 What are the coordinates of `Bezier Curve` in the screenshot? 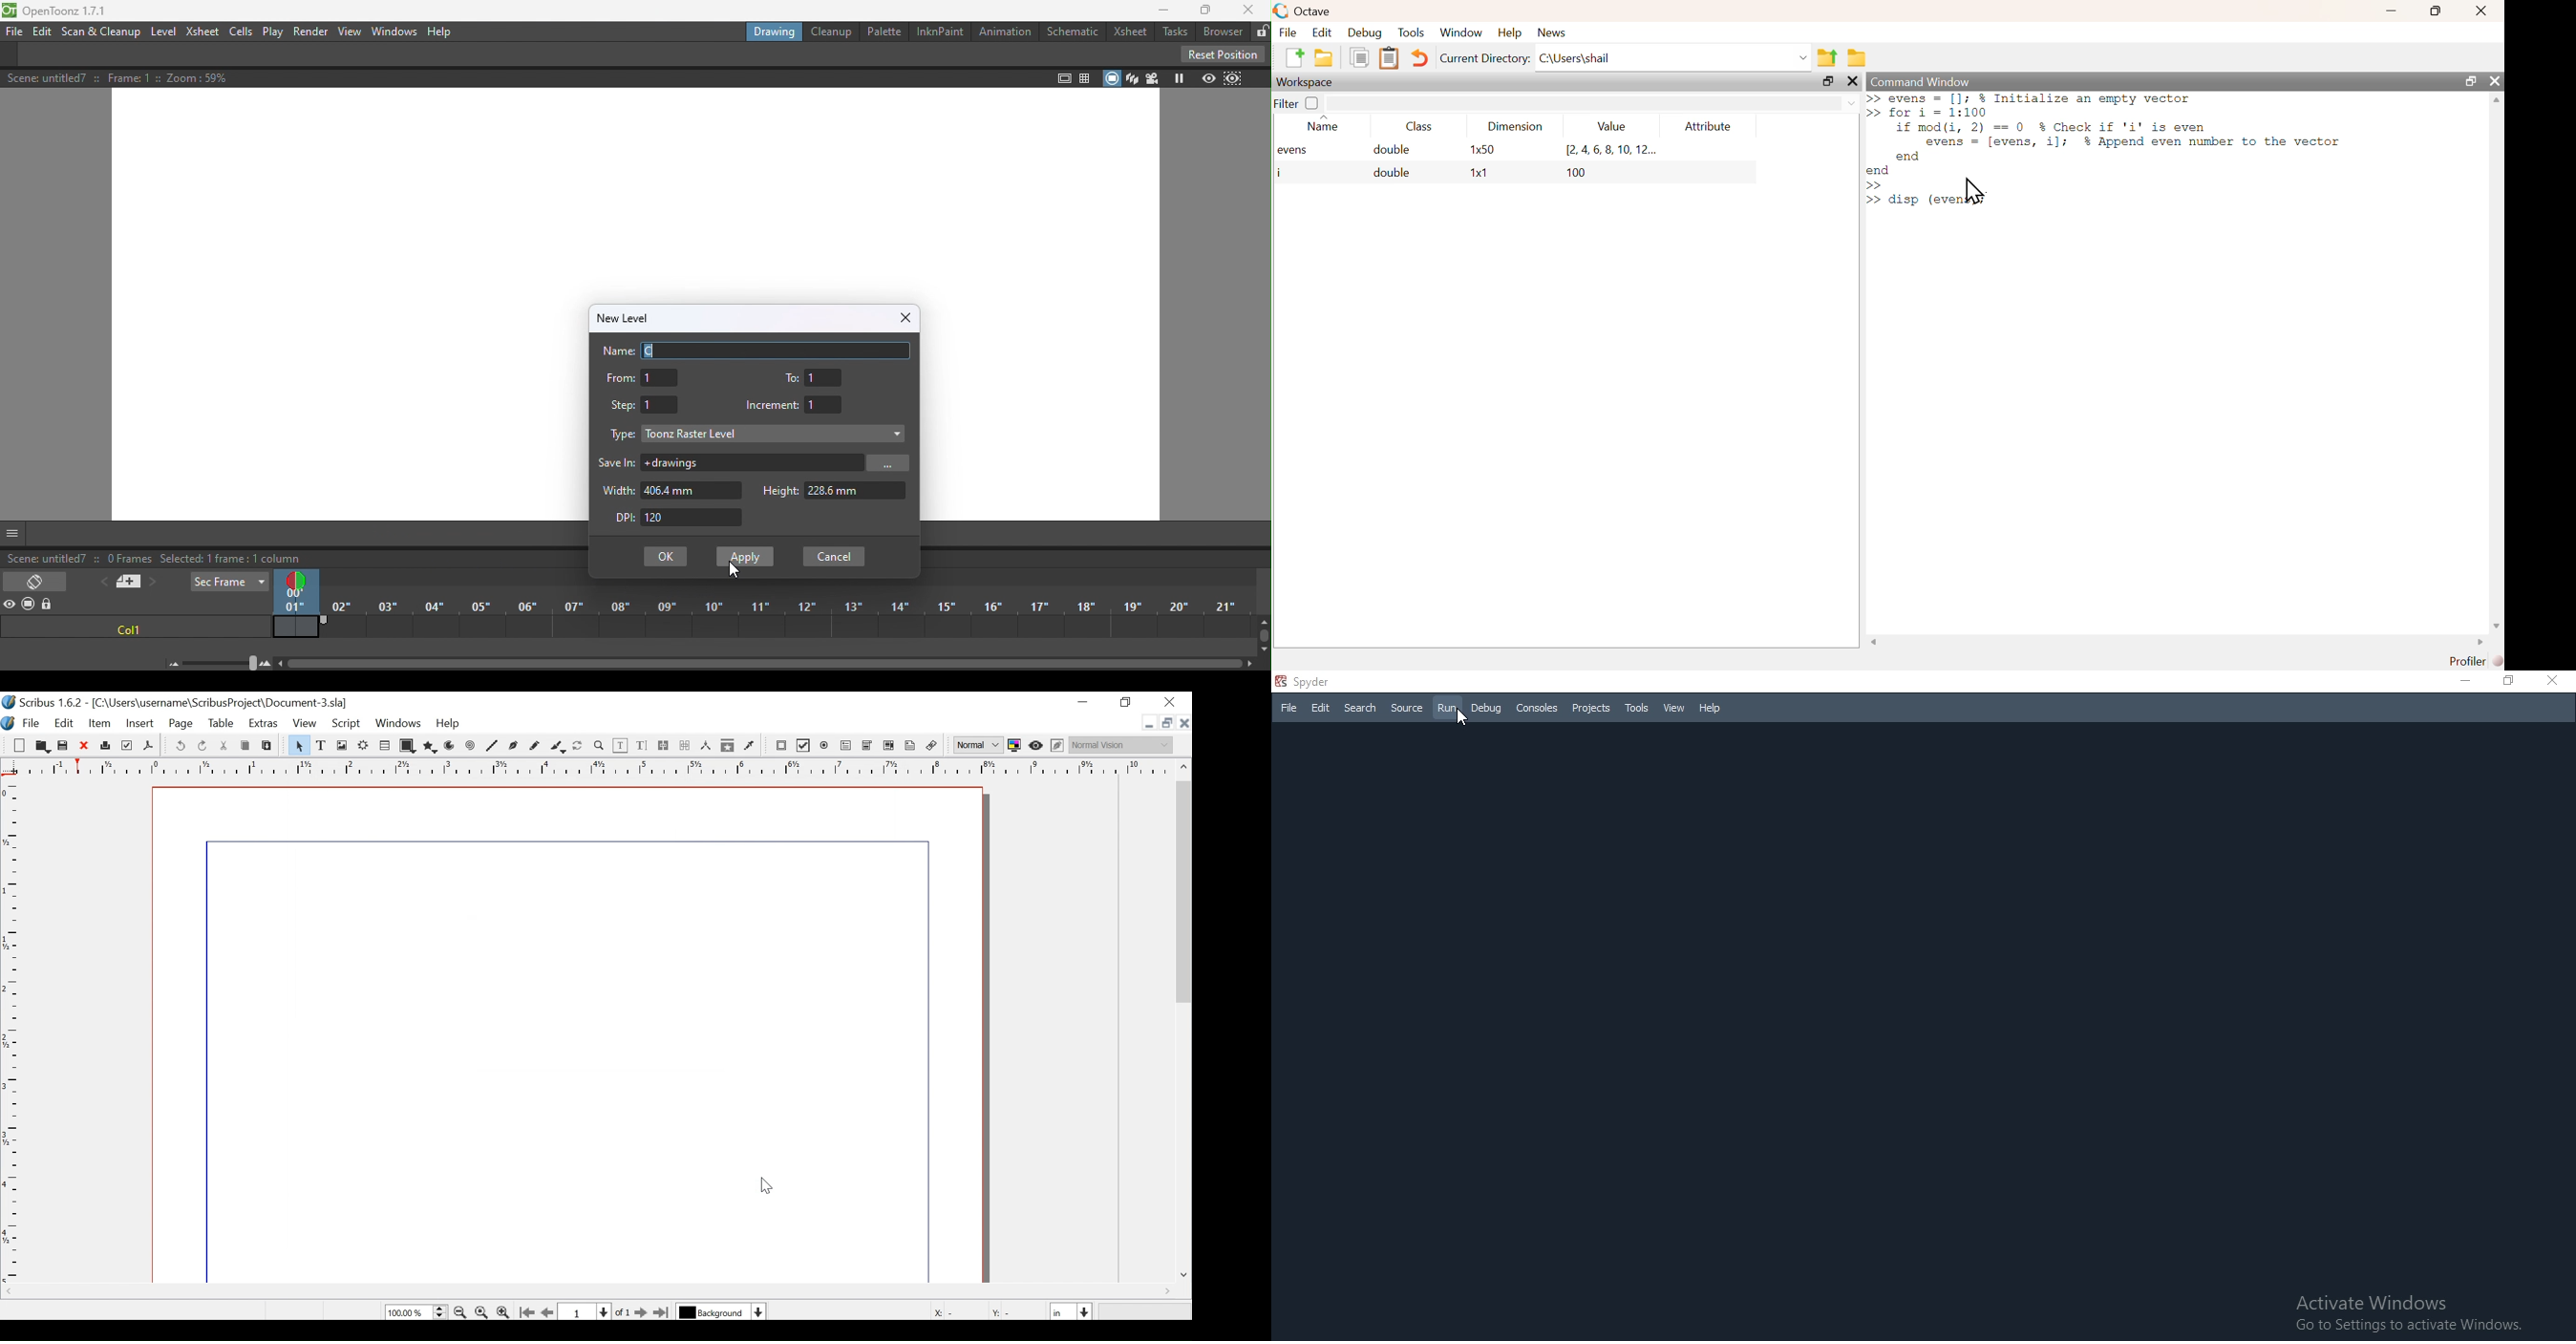 It's located at (513, 747).